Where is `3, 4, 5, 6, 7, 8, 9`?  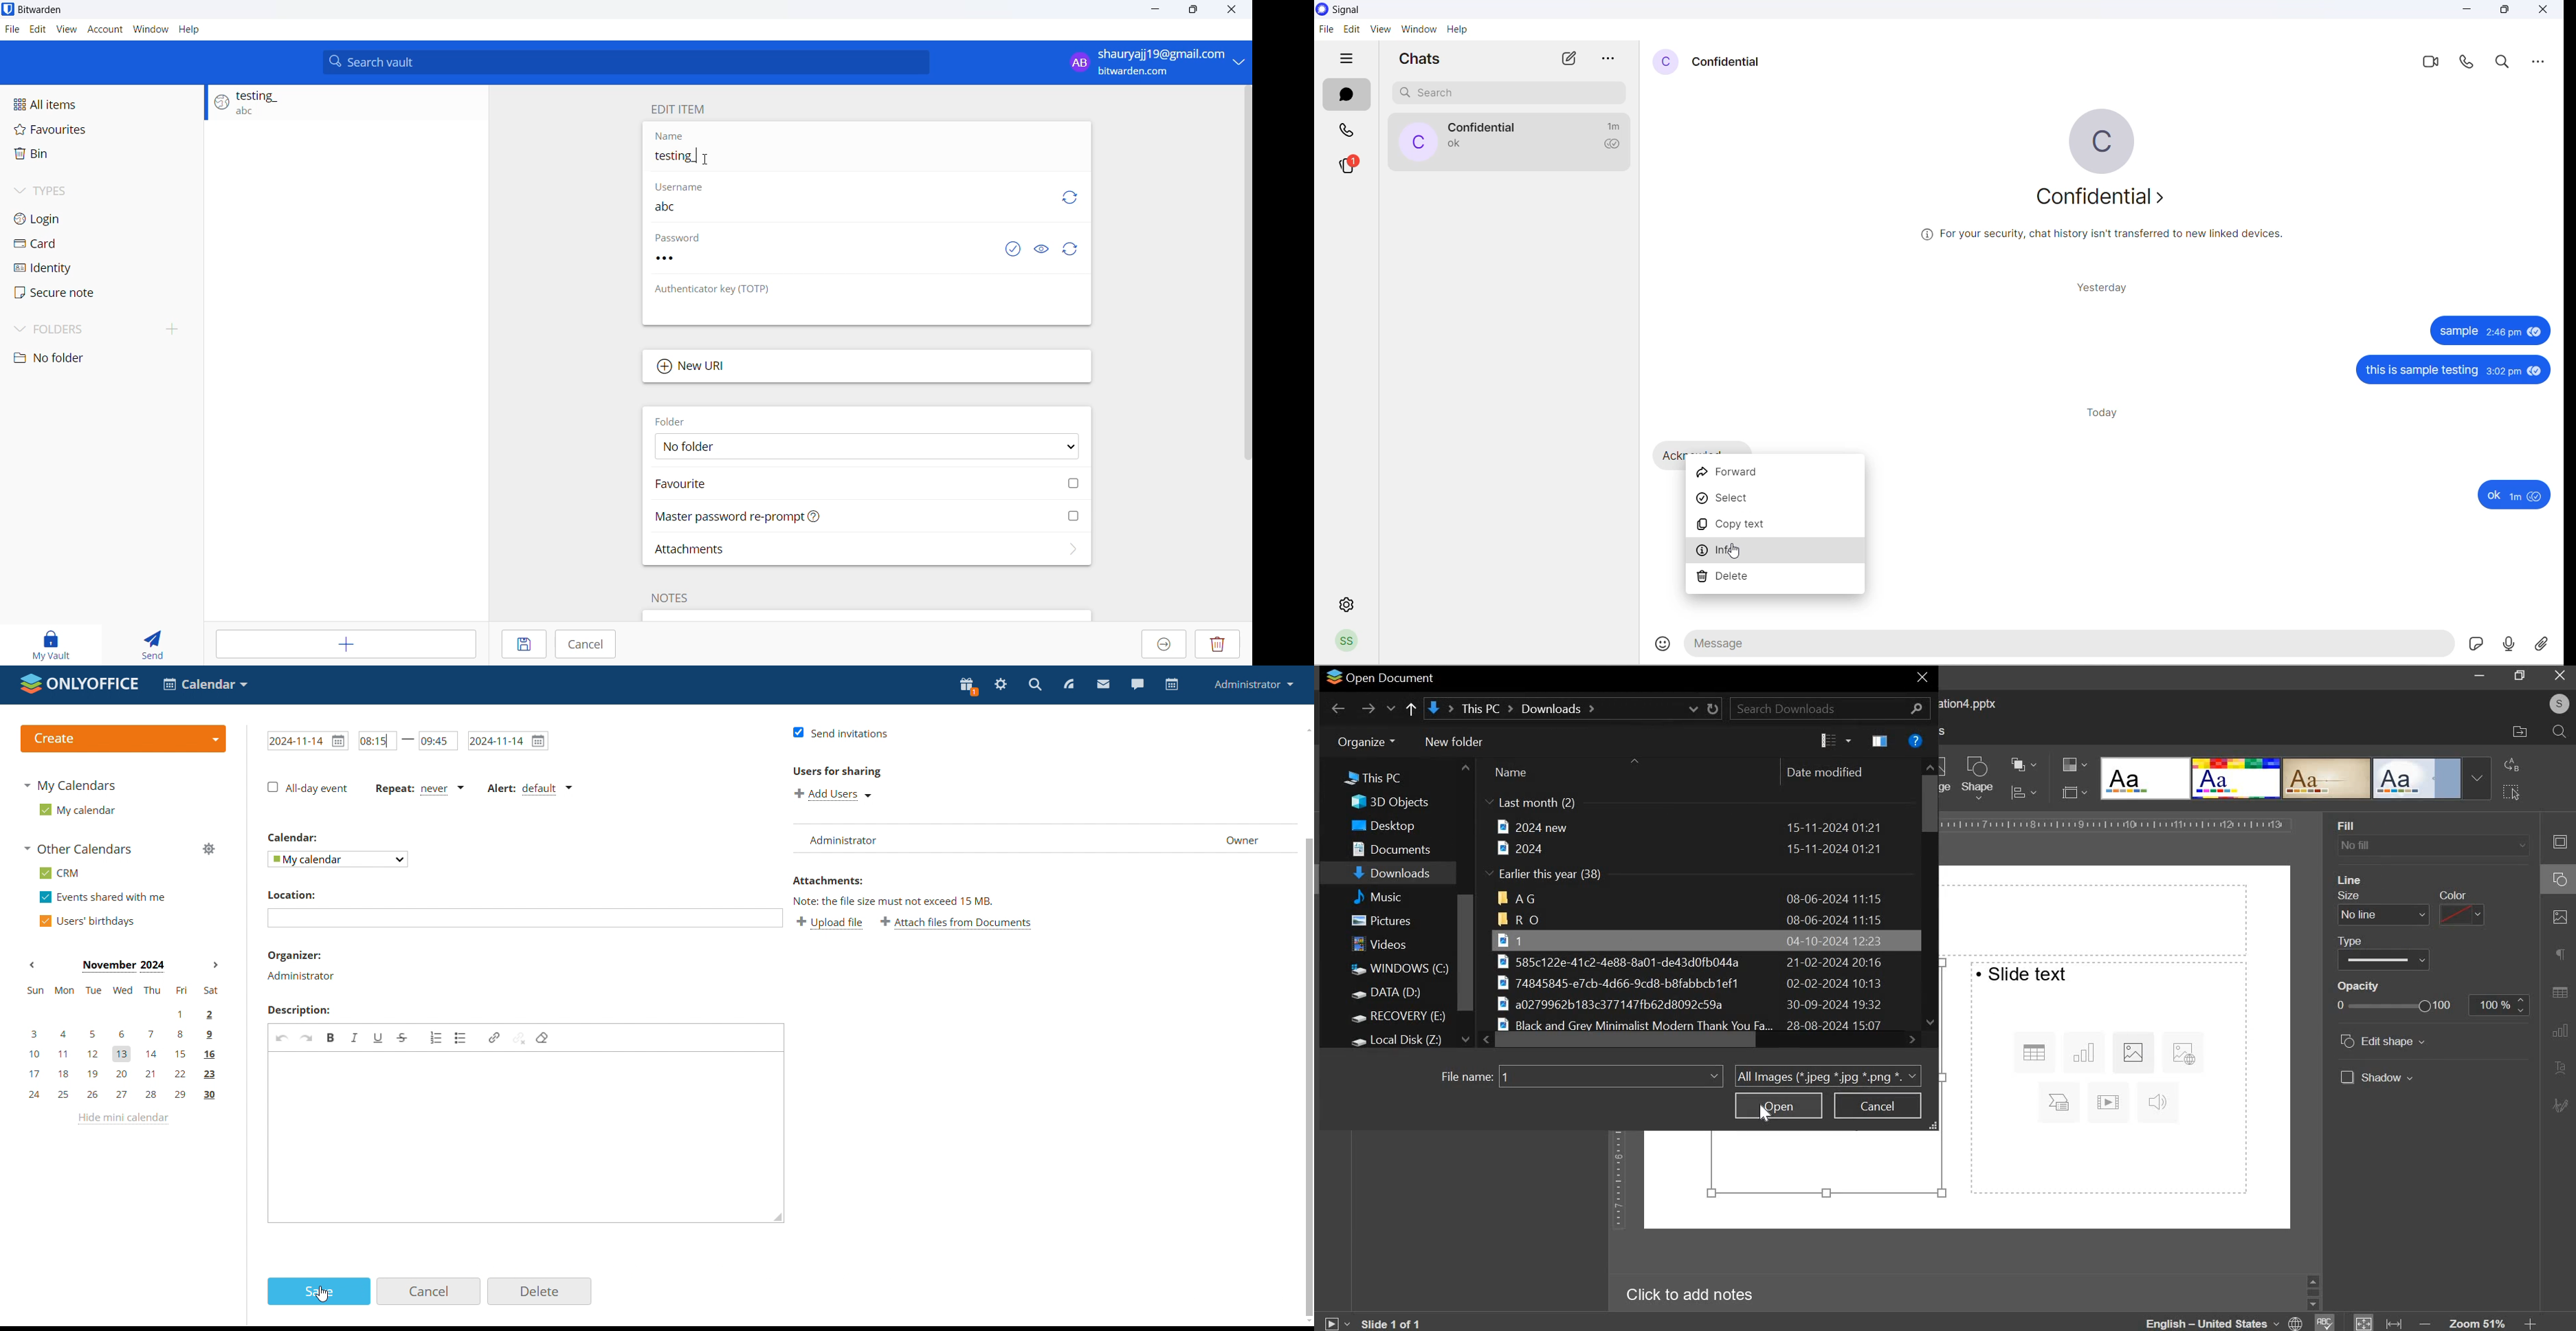
3, 4, 5, 6, 7, 8, 9 is located at coordinates (118, 1034).